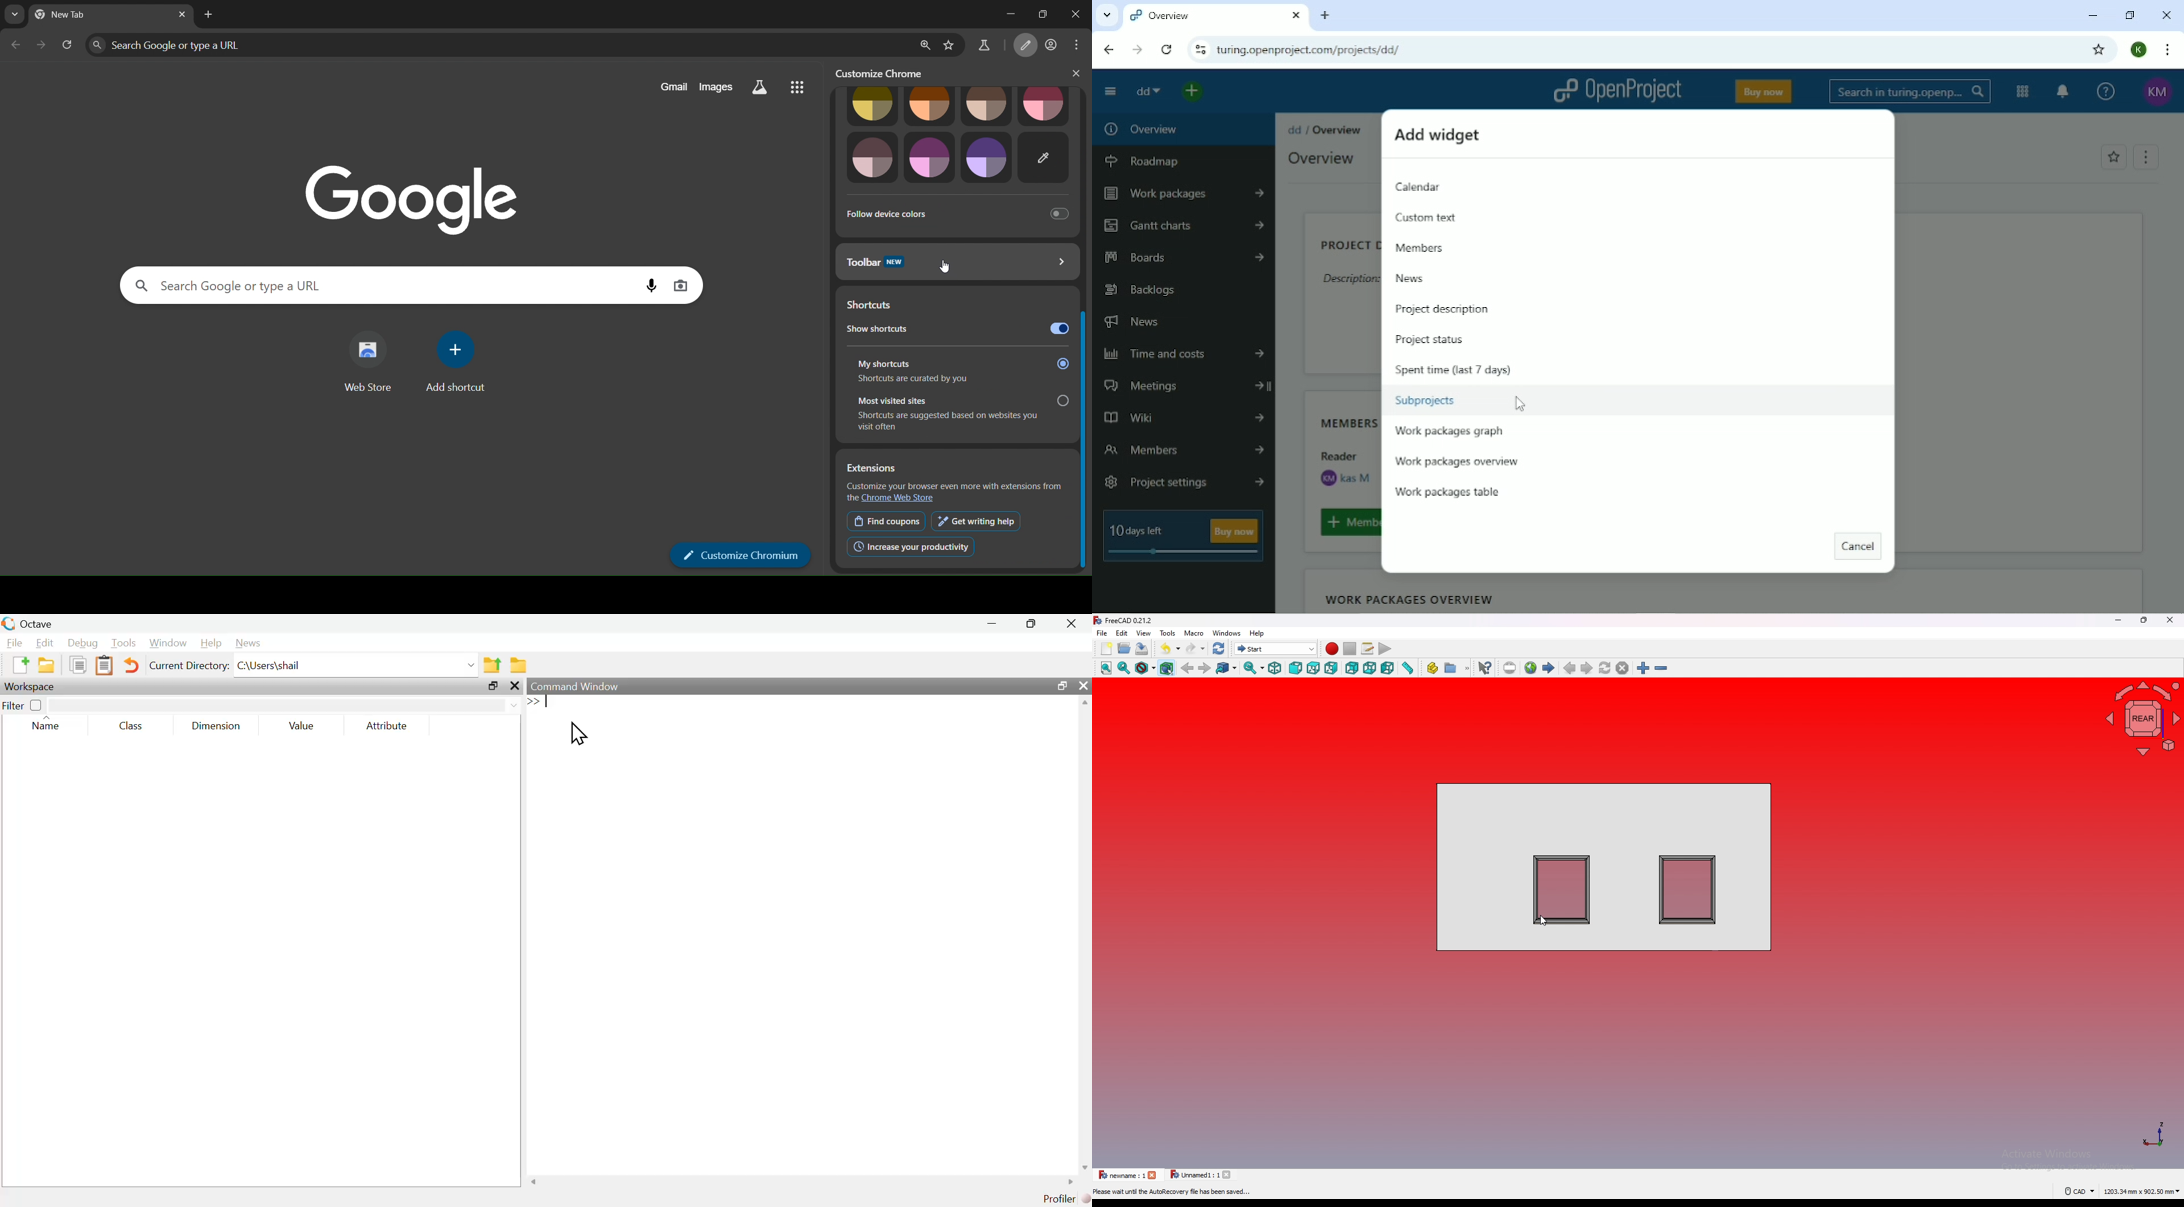 Image resolution: width=2184 pixels, height=1232 pixels. What do you see at coordinates (577, 686) in the screenshot?
I see `Command Window` at bounding box center [577, 686].